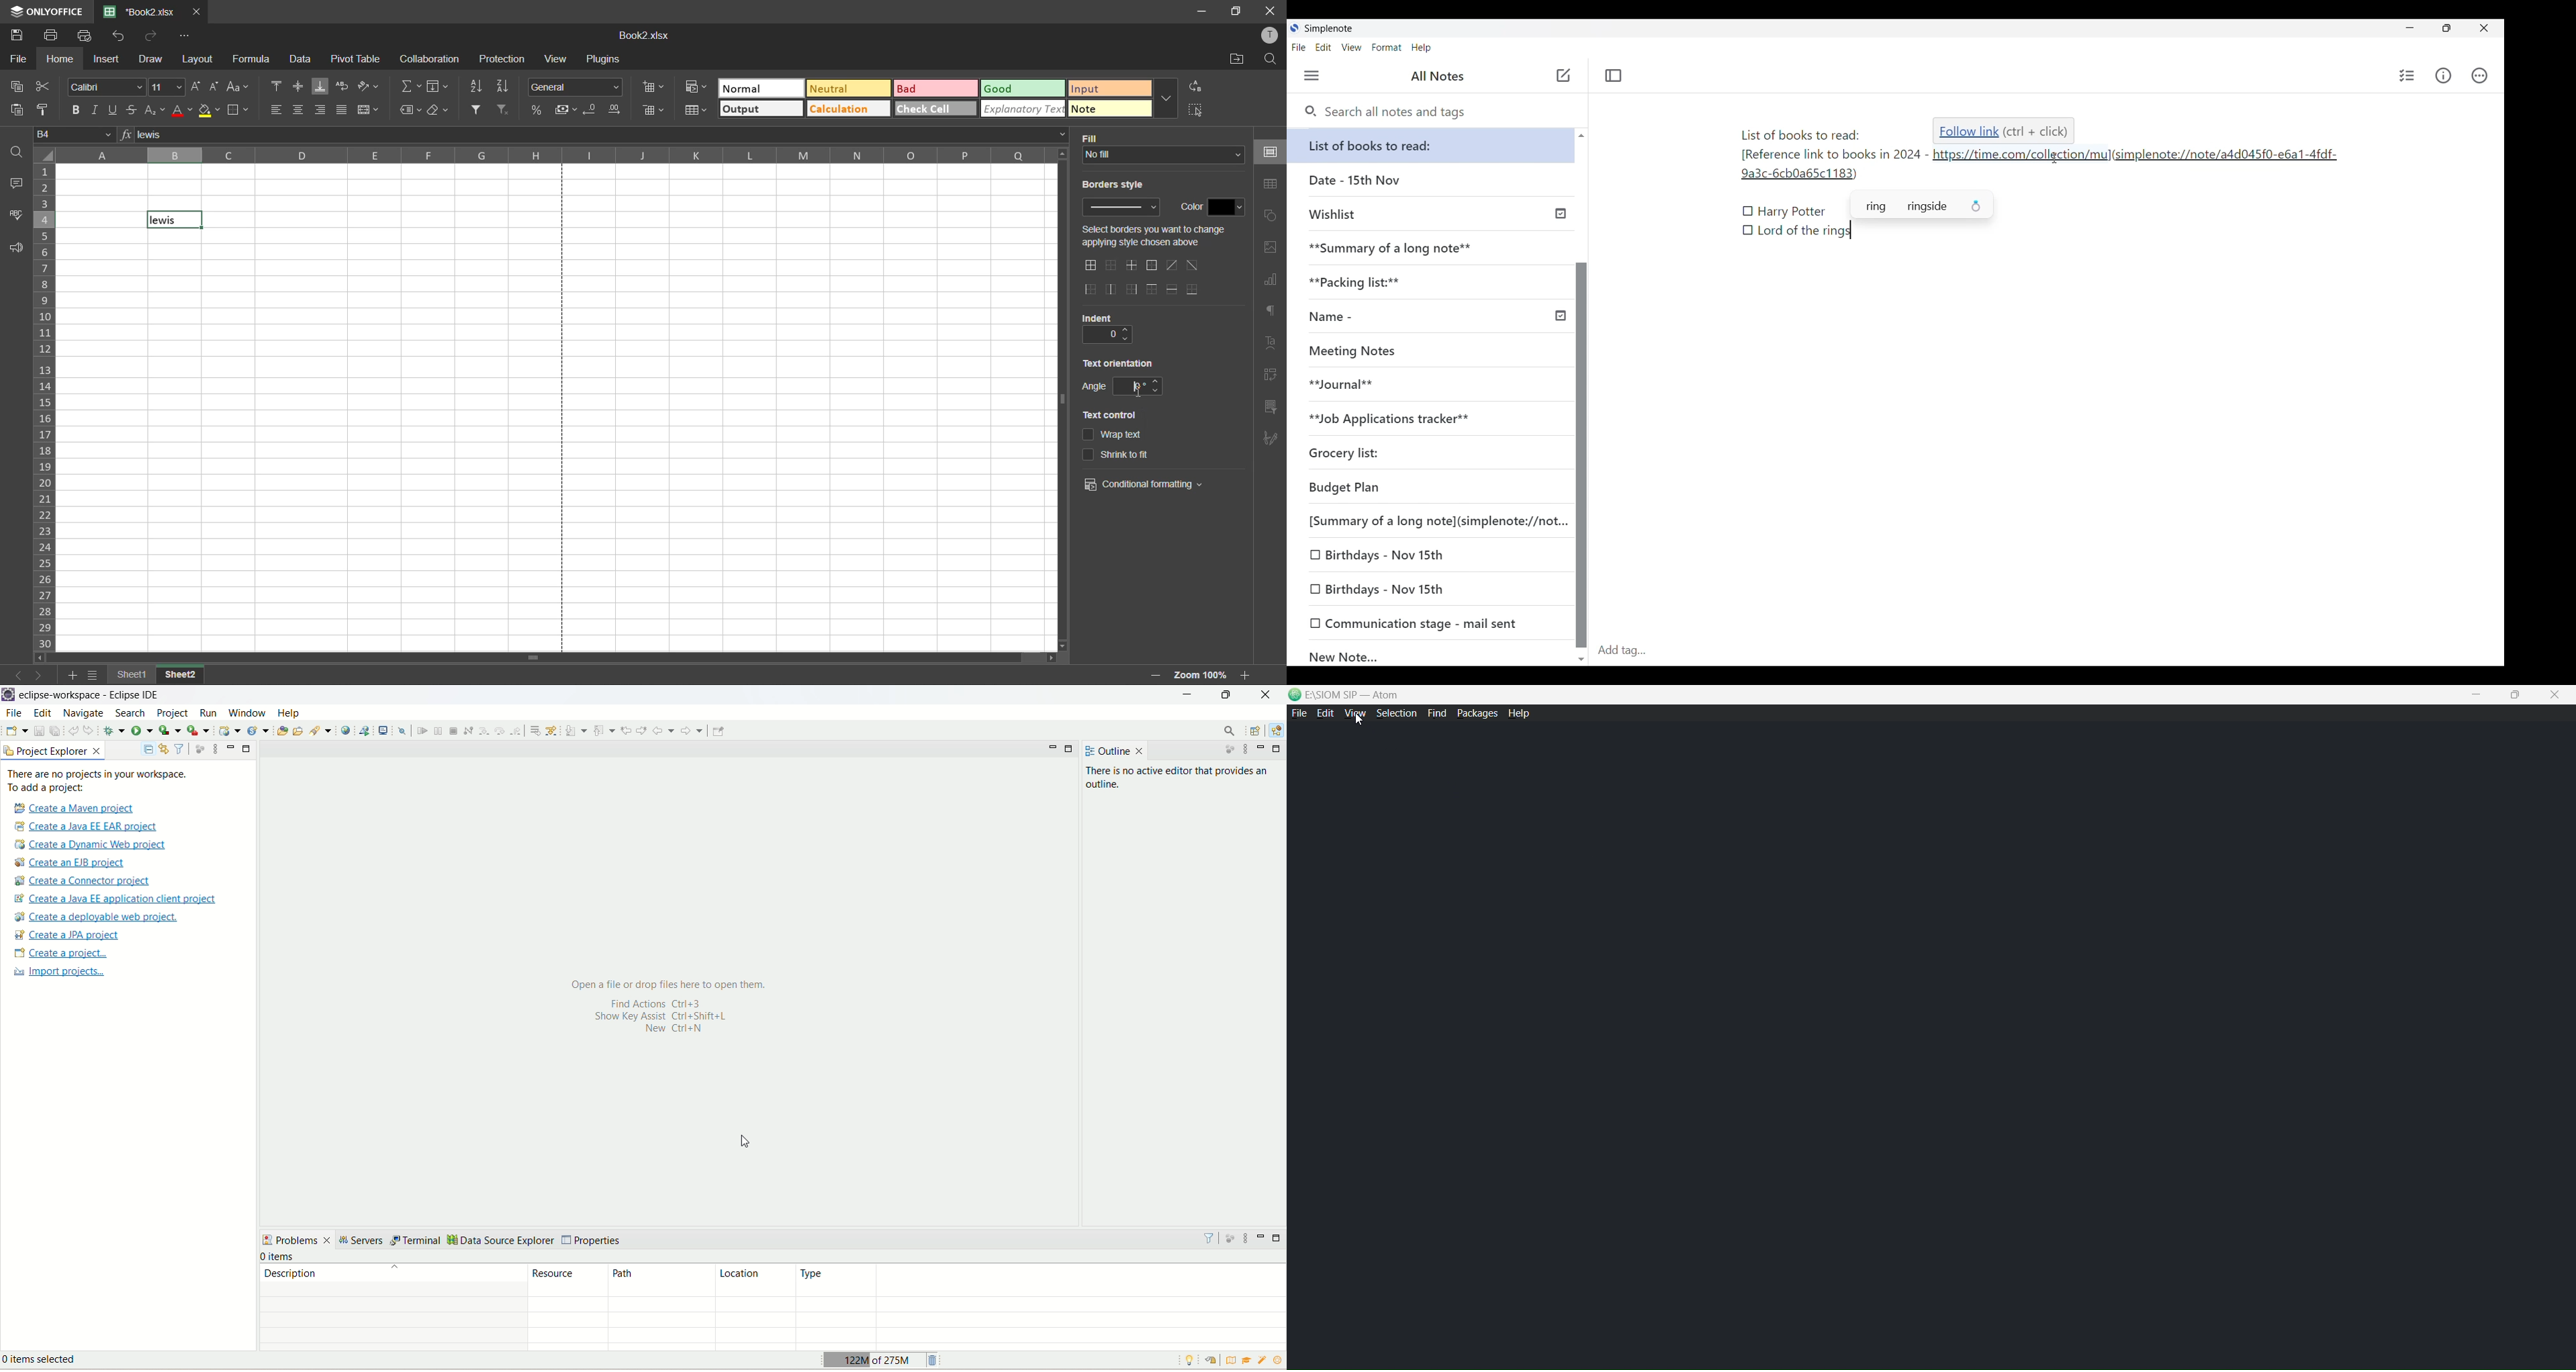  I want to click on normal, so click(760, 87).